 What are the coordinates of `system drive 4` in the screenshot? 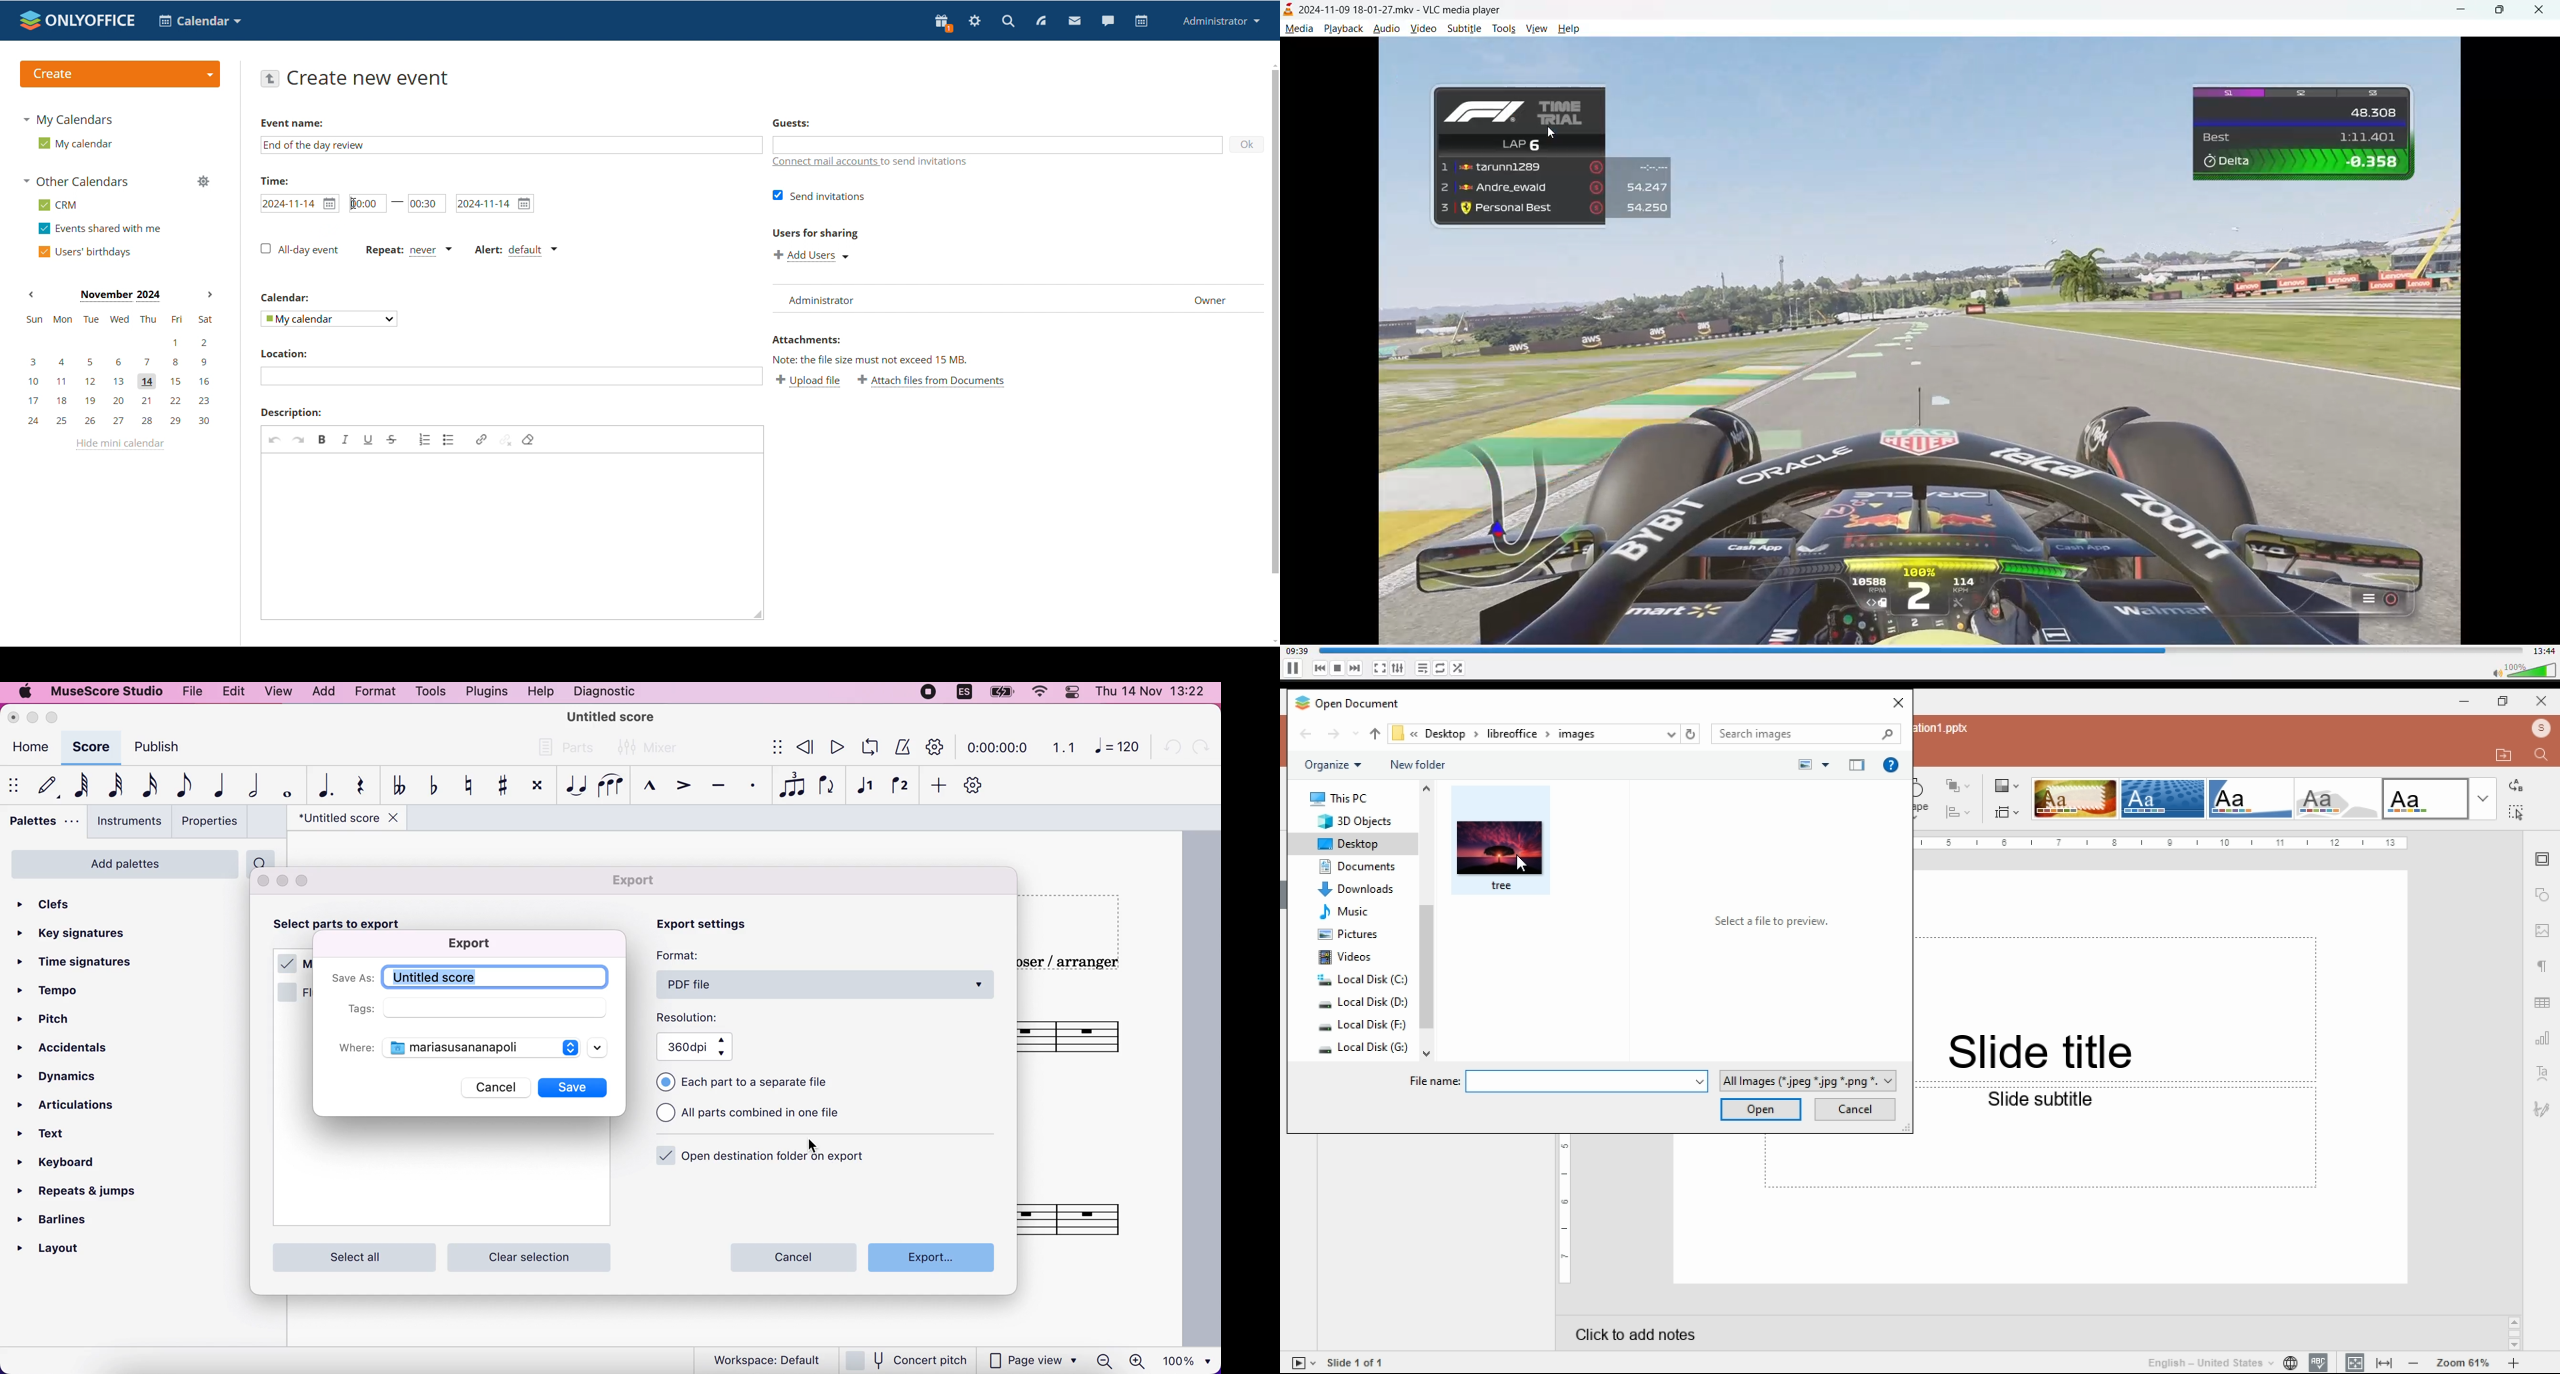 It's located at (1364, 1049).